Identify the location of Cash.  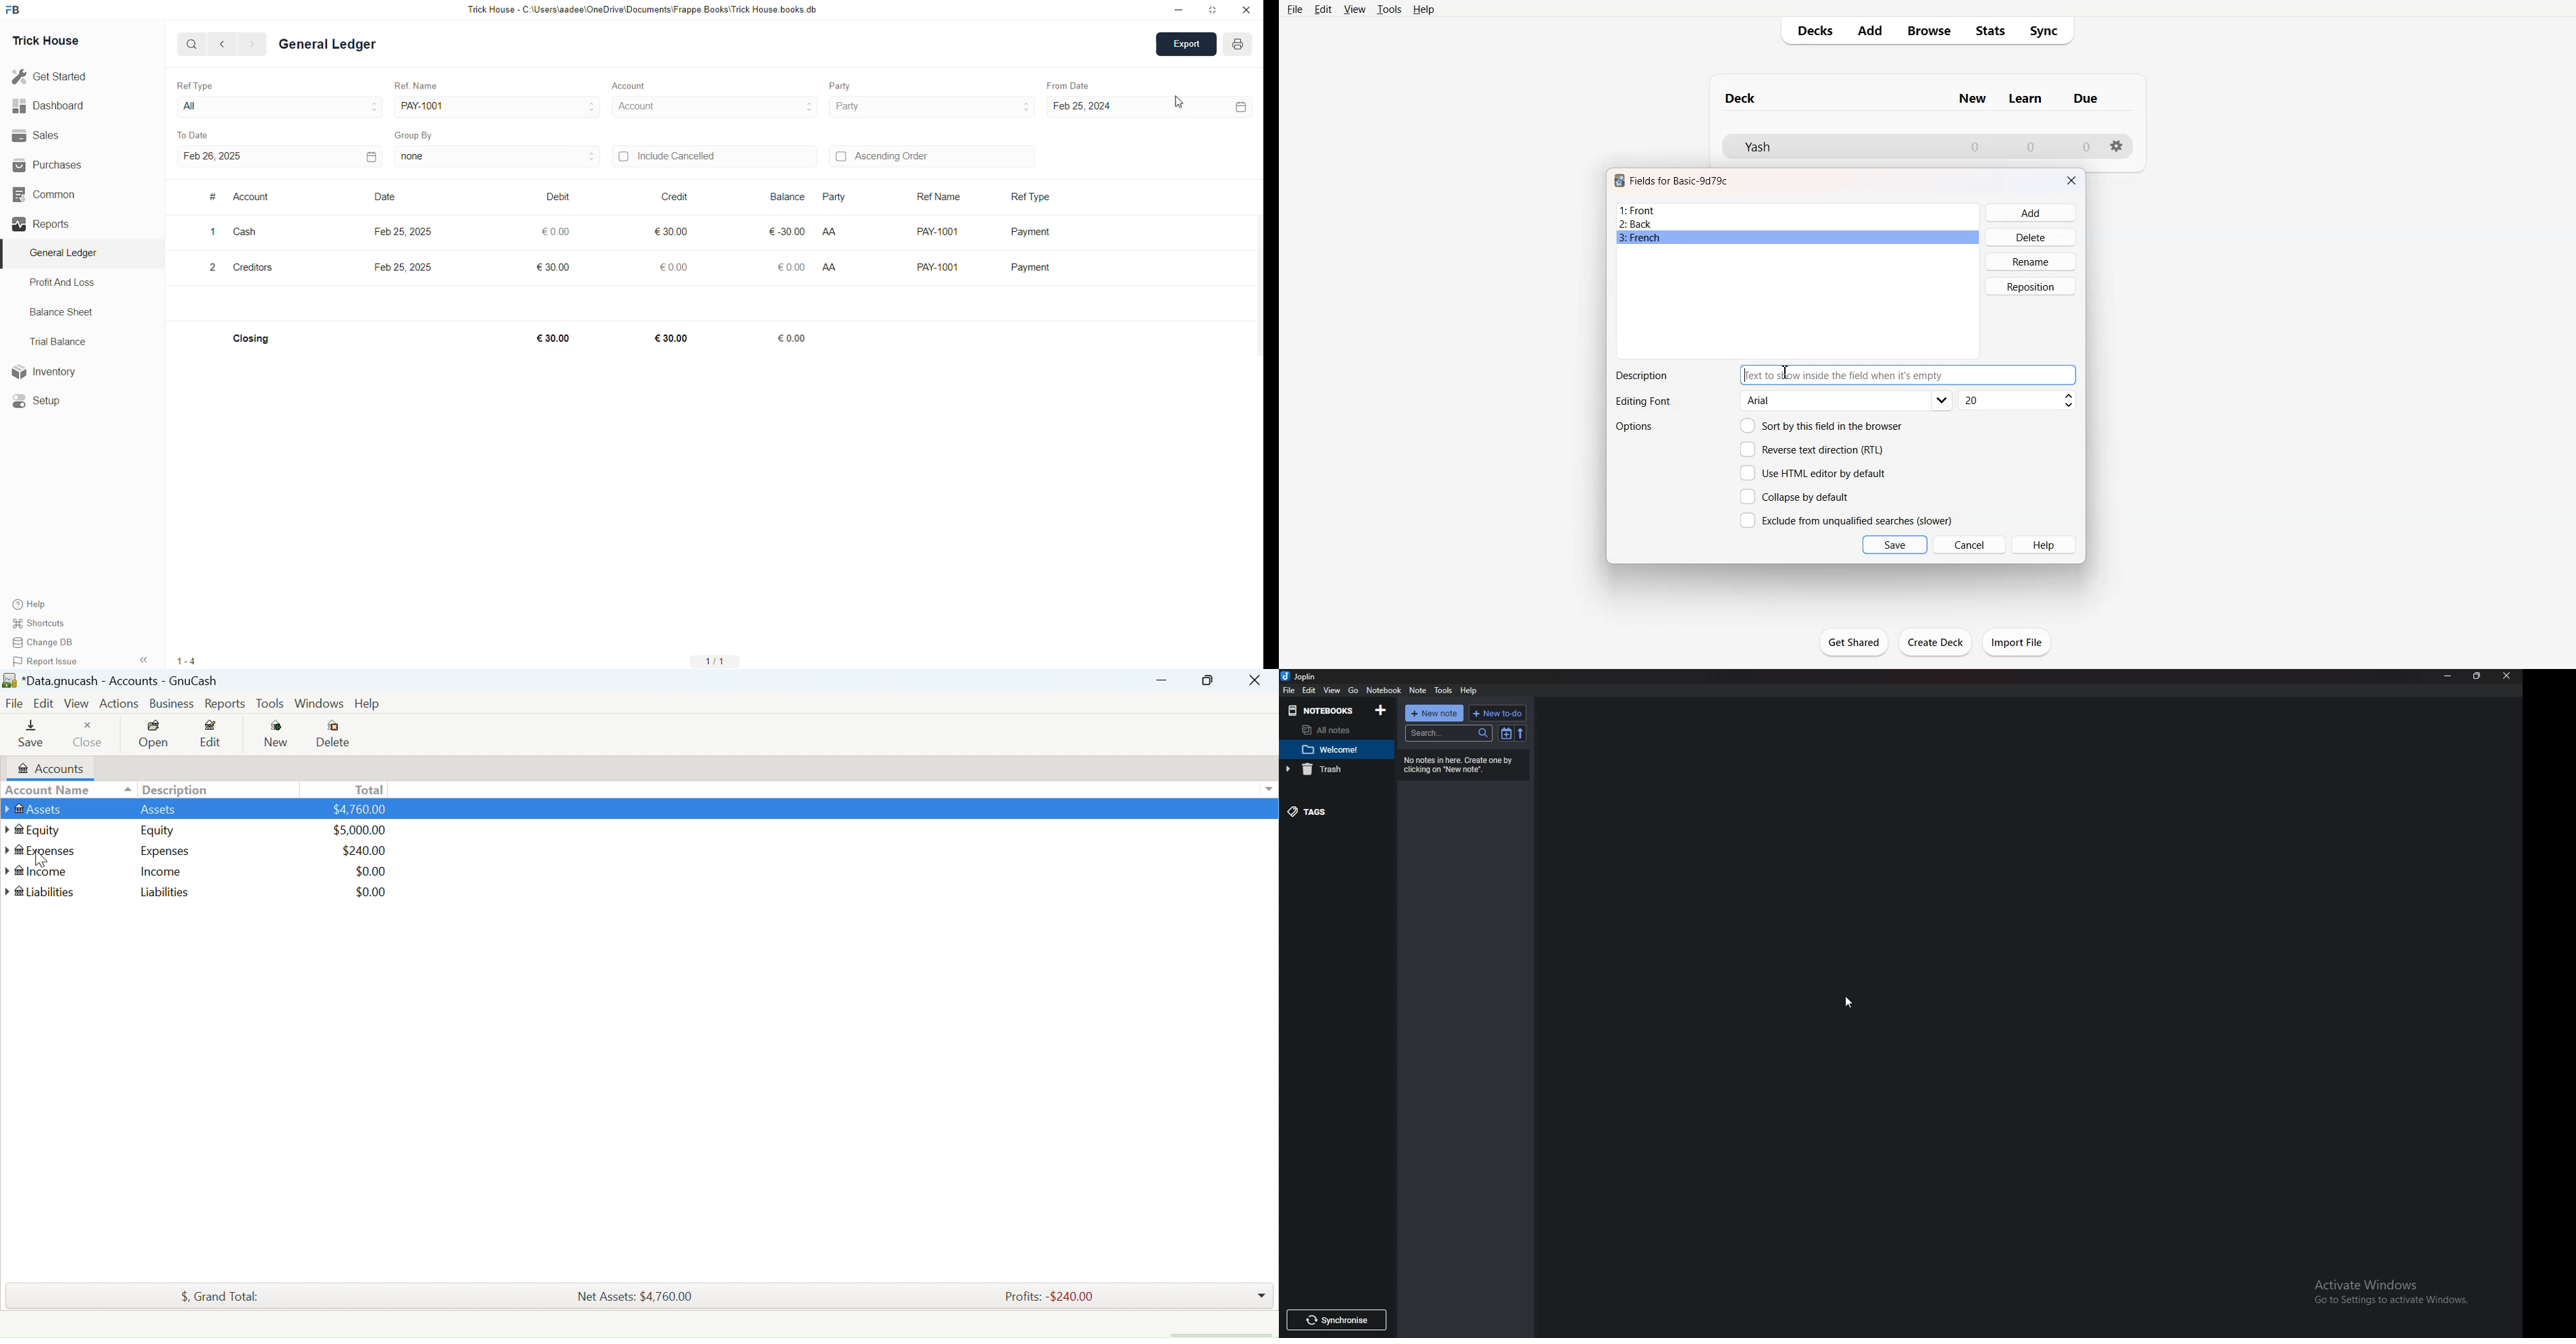
(247, 231).